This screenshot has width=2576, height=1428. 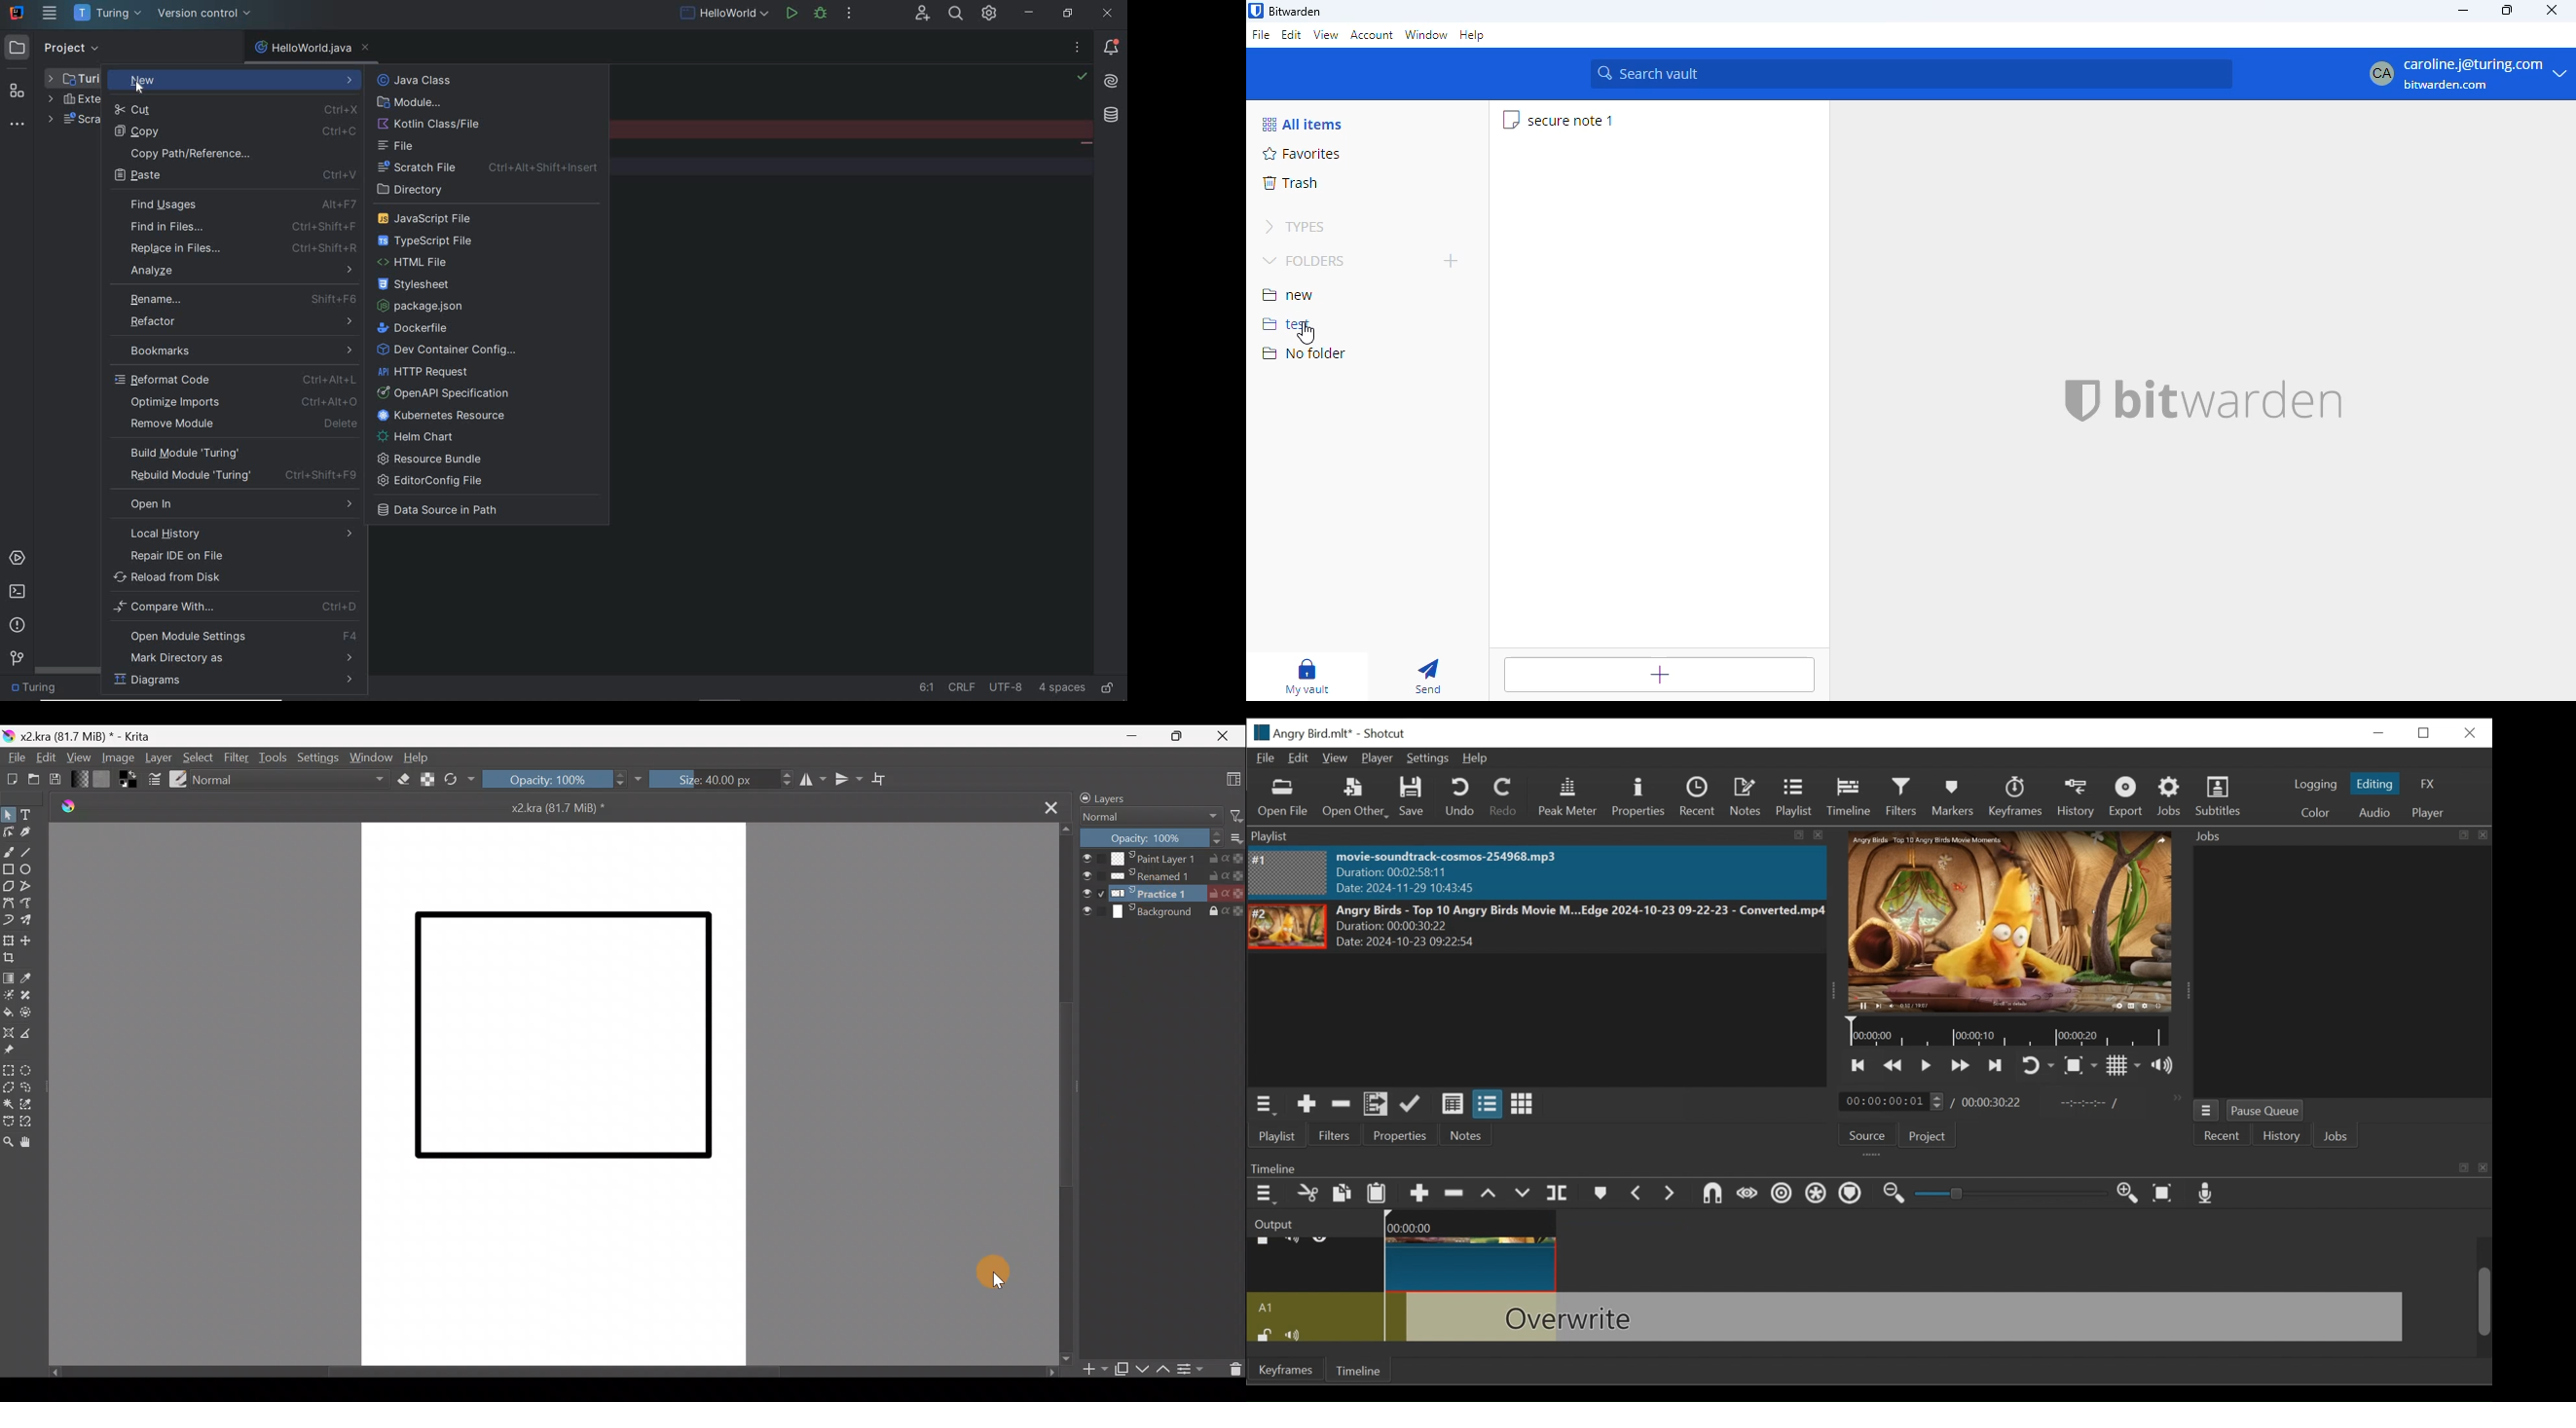 What do you see at coordinates (1580, 927) in the screenshot?
I see `Angry Birds - Top 10 Angry Birds Movie M...Edge 2024-10-23 09-22-23 - Converted.mp4Duration: 00:00:30:22 Date: 2024-10-23 09:22>5` at bounding box center [1580, 927].